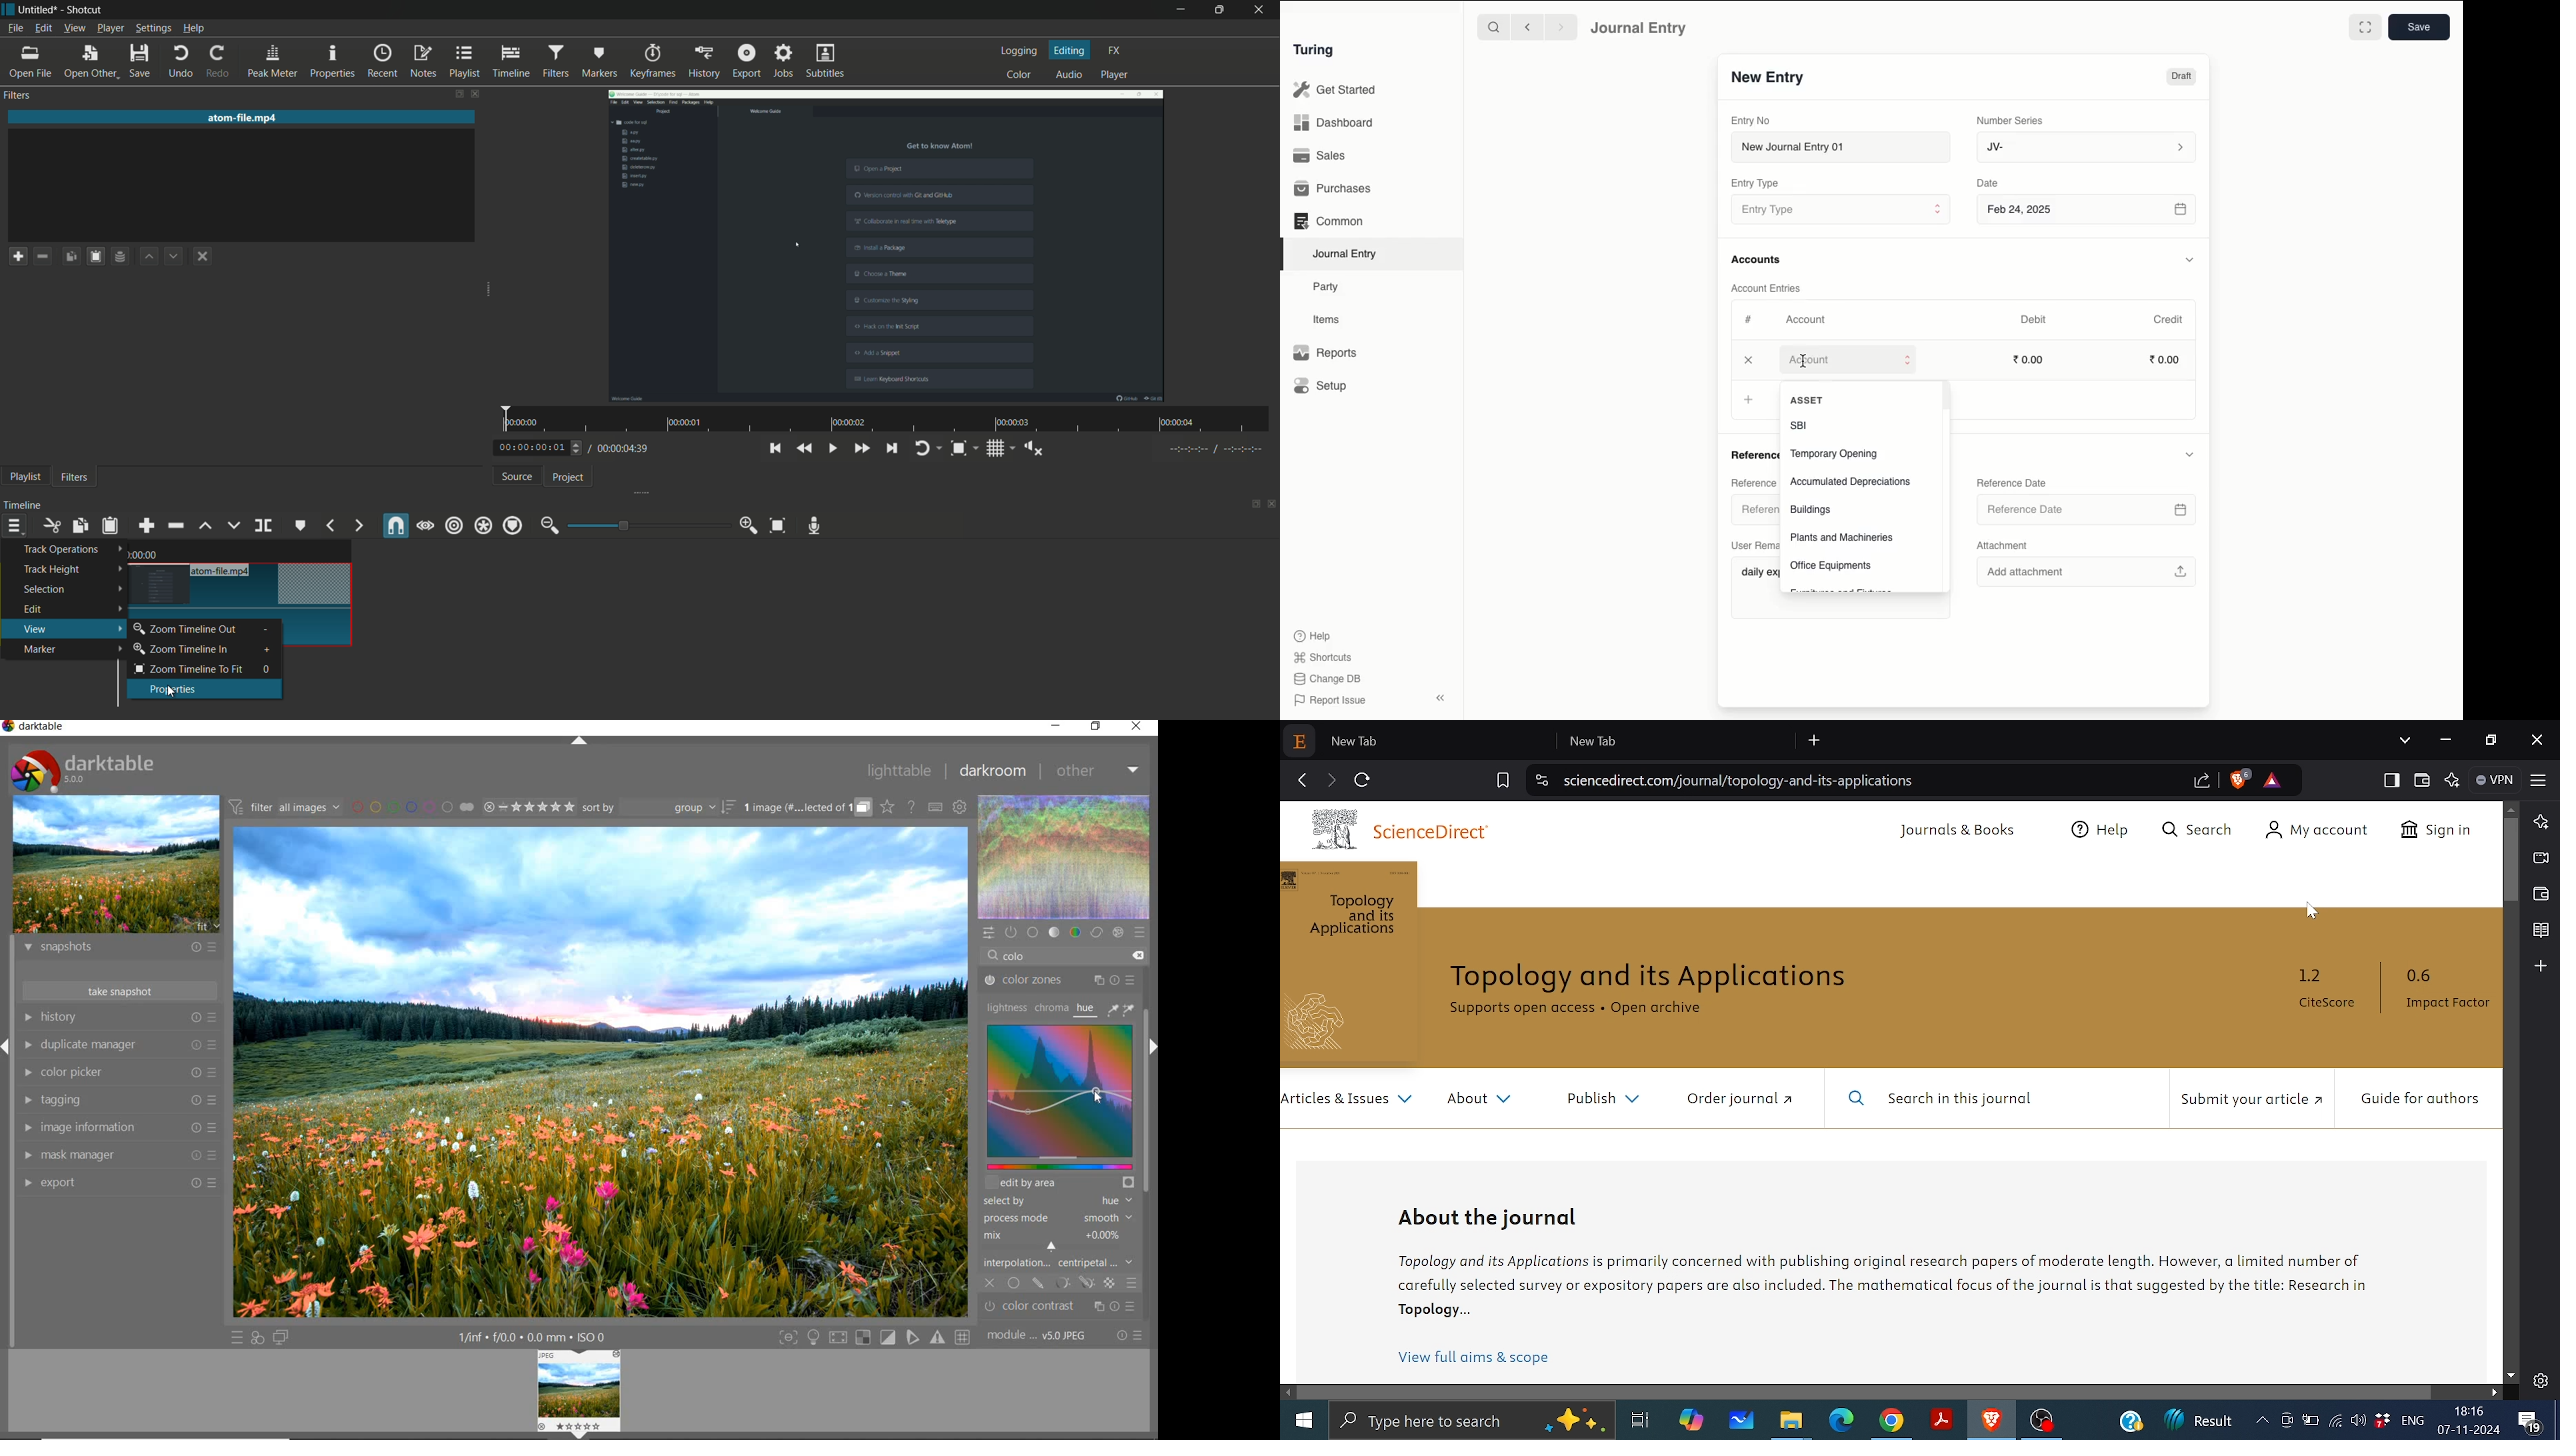 This screenshot has width=2576, height=1456. Describe the element at coordinates (874, 1338) in the screenshot. I see `Toggle modes` at that location.